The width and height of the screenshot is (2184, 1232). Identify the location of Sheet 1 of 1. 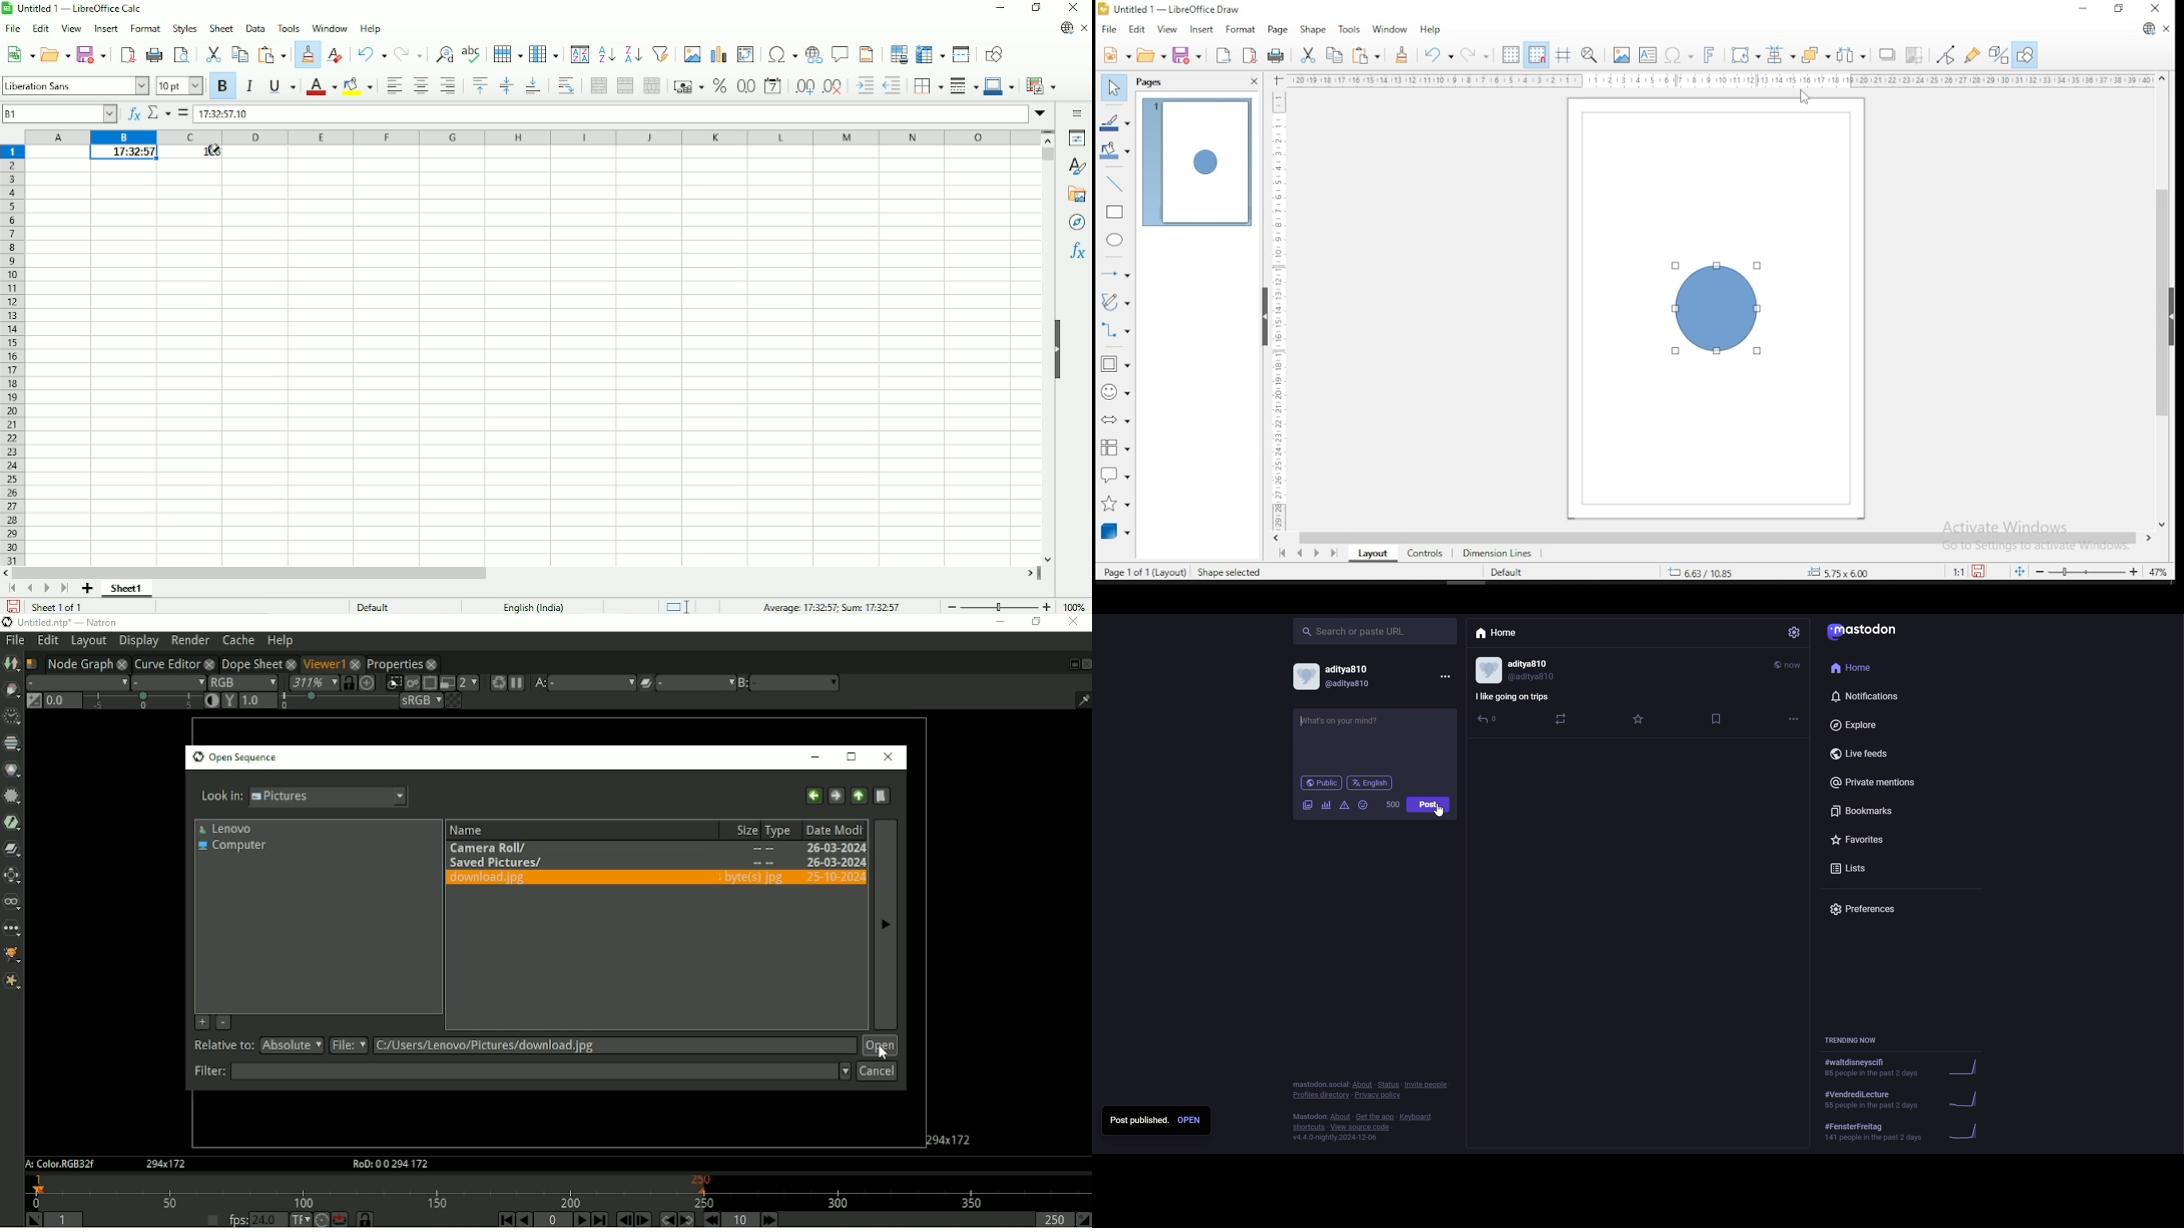
(58, 607).